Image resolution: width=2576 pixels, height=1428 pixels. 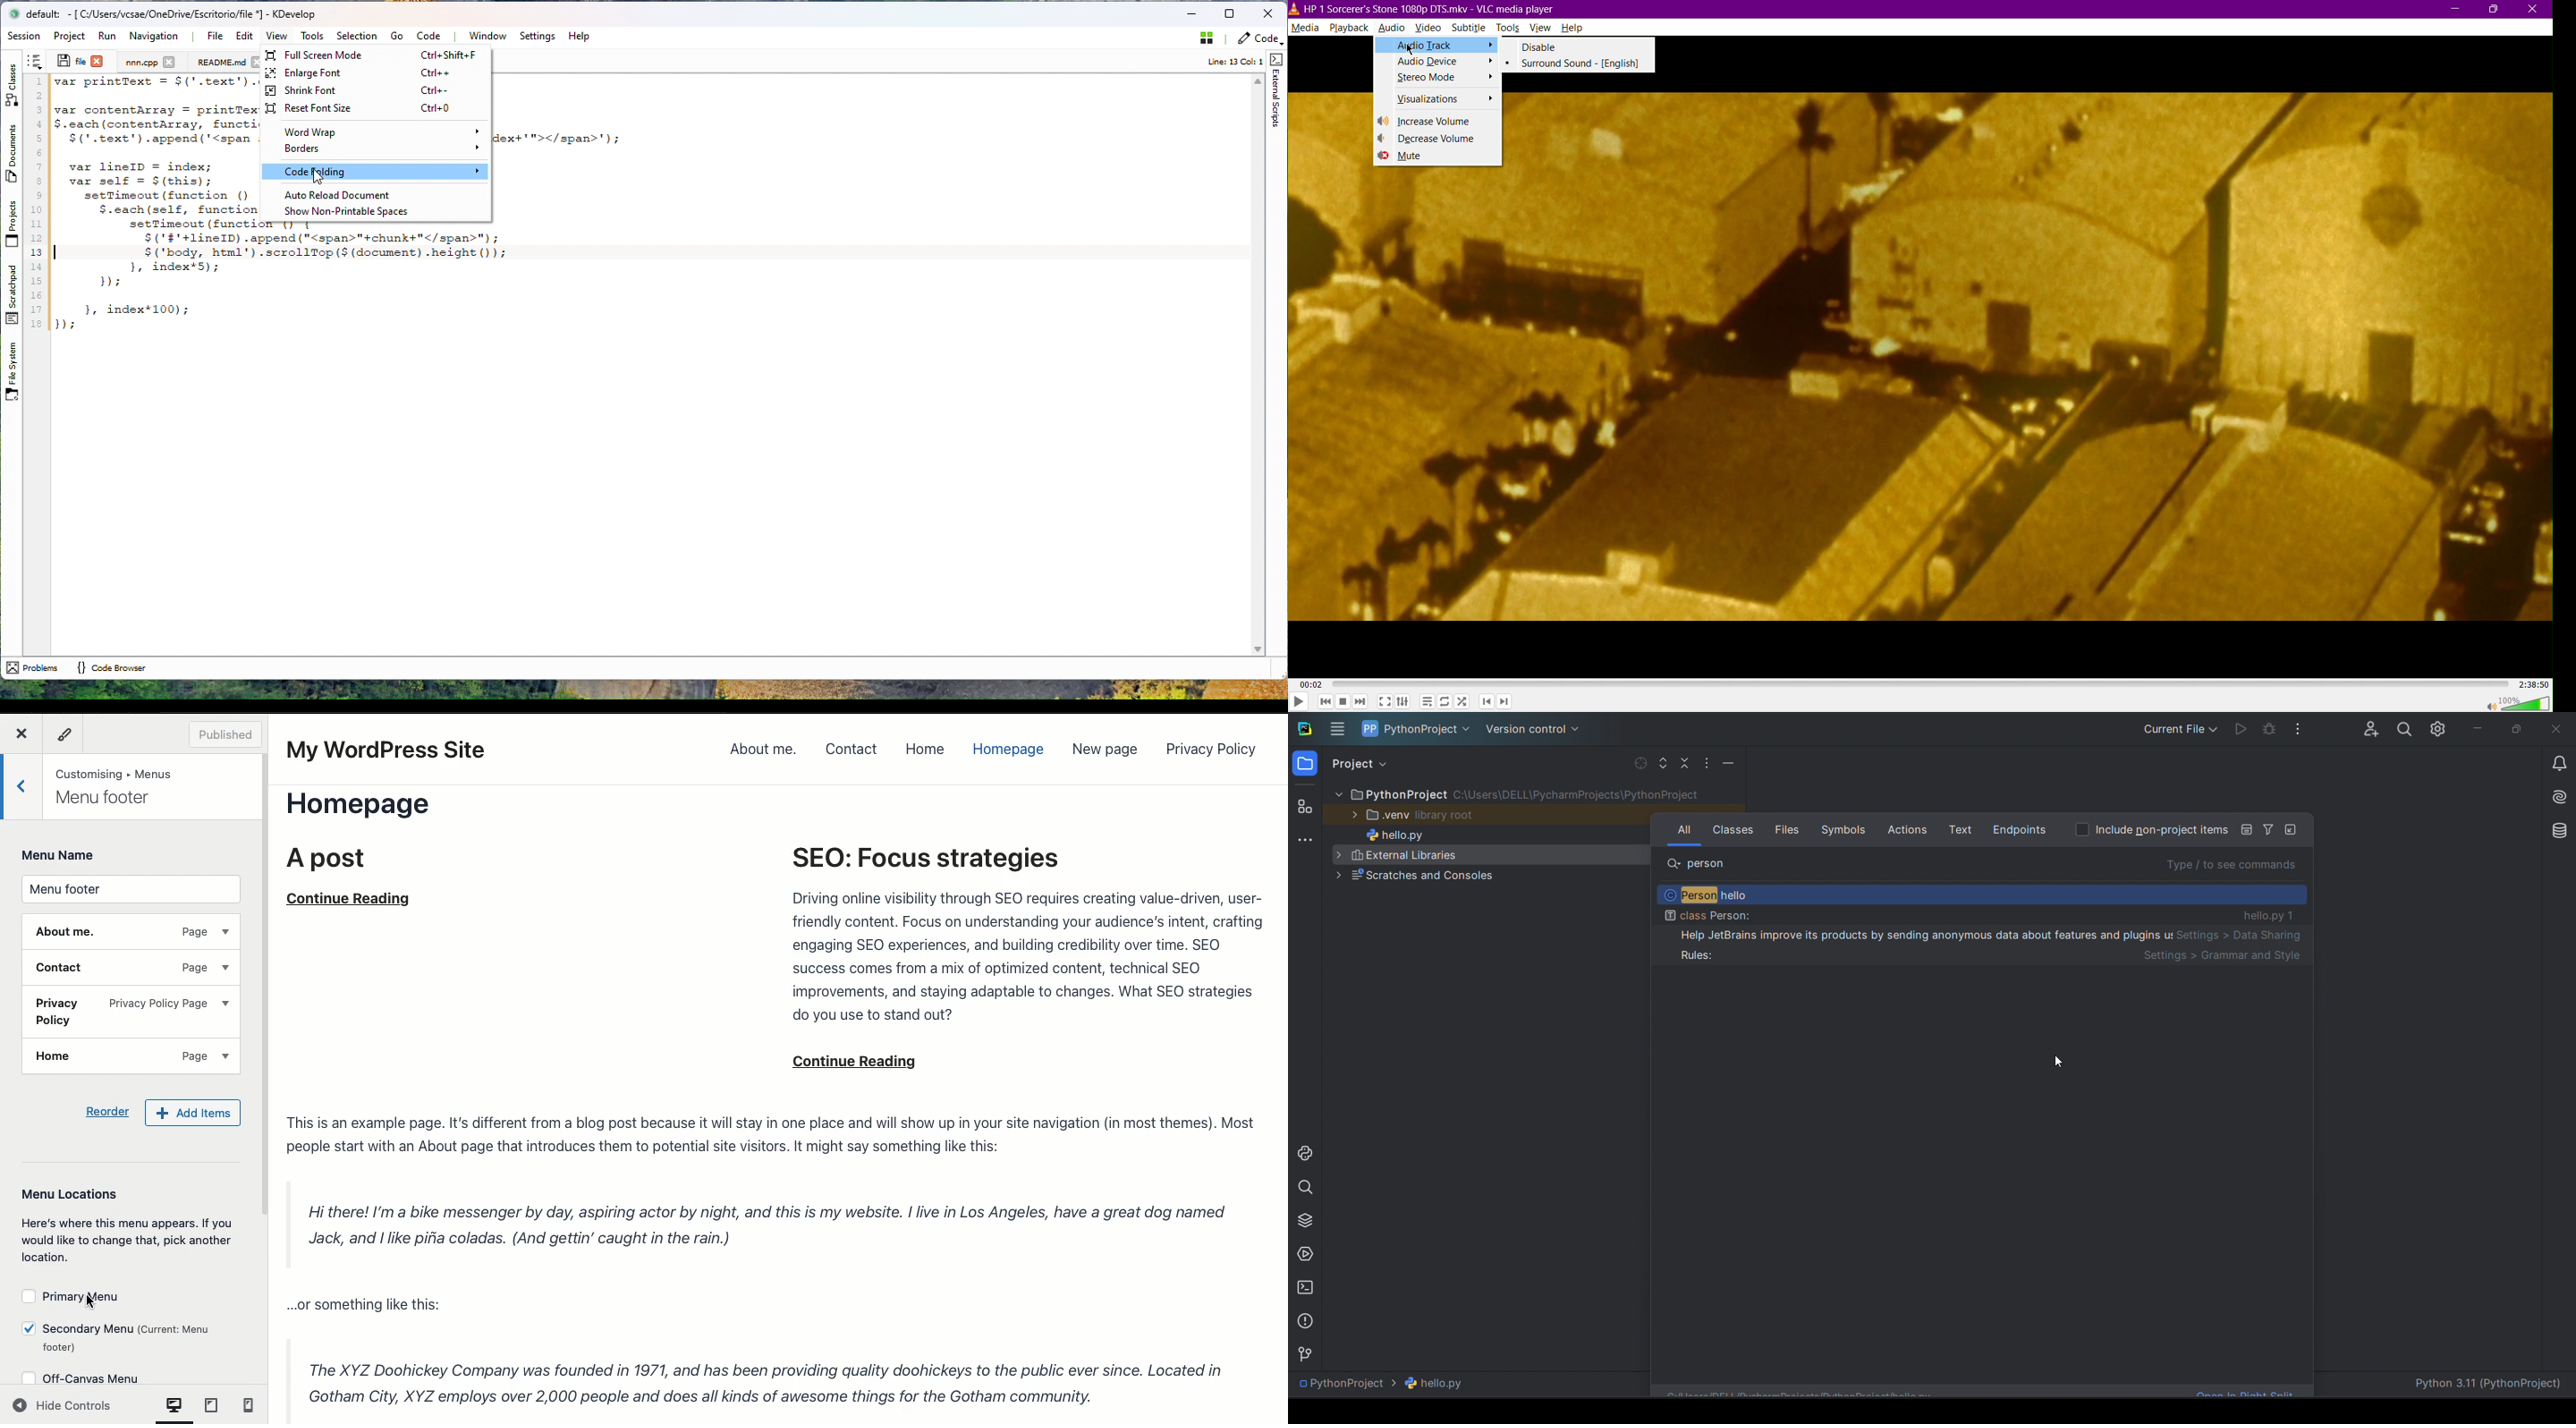 I want to click on Close, so click(x=21, y=733).